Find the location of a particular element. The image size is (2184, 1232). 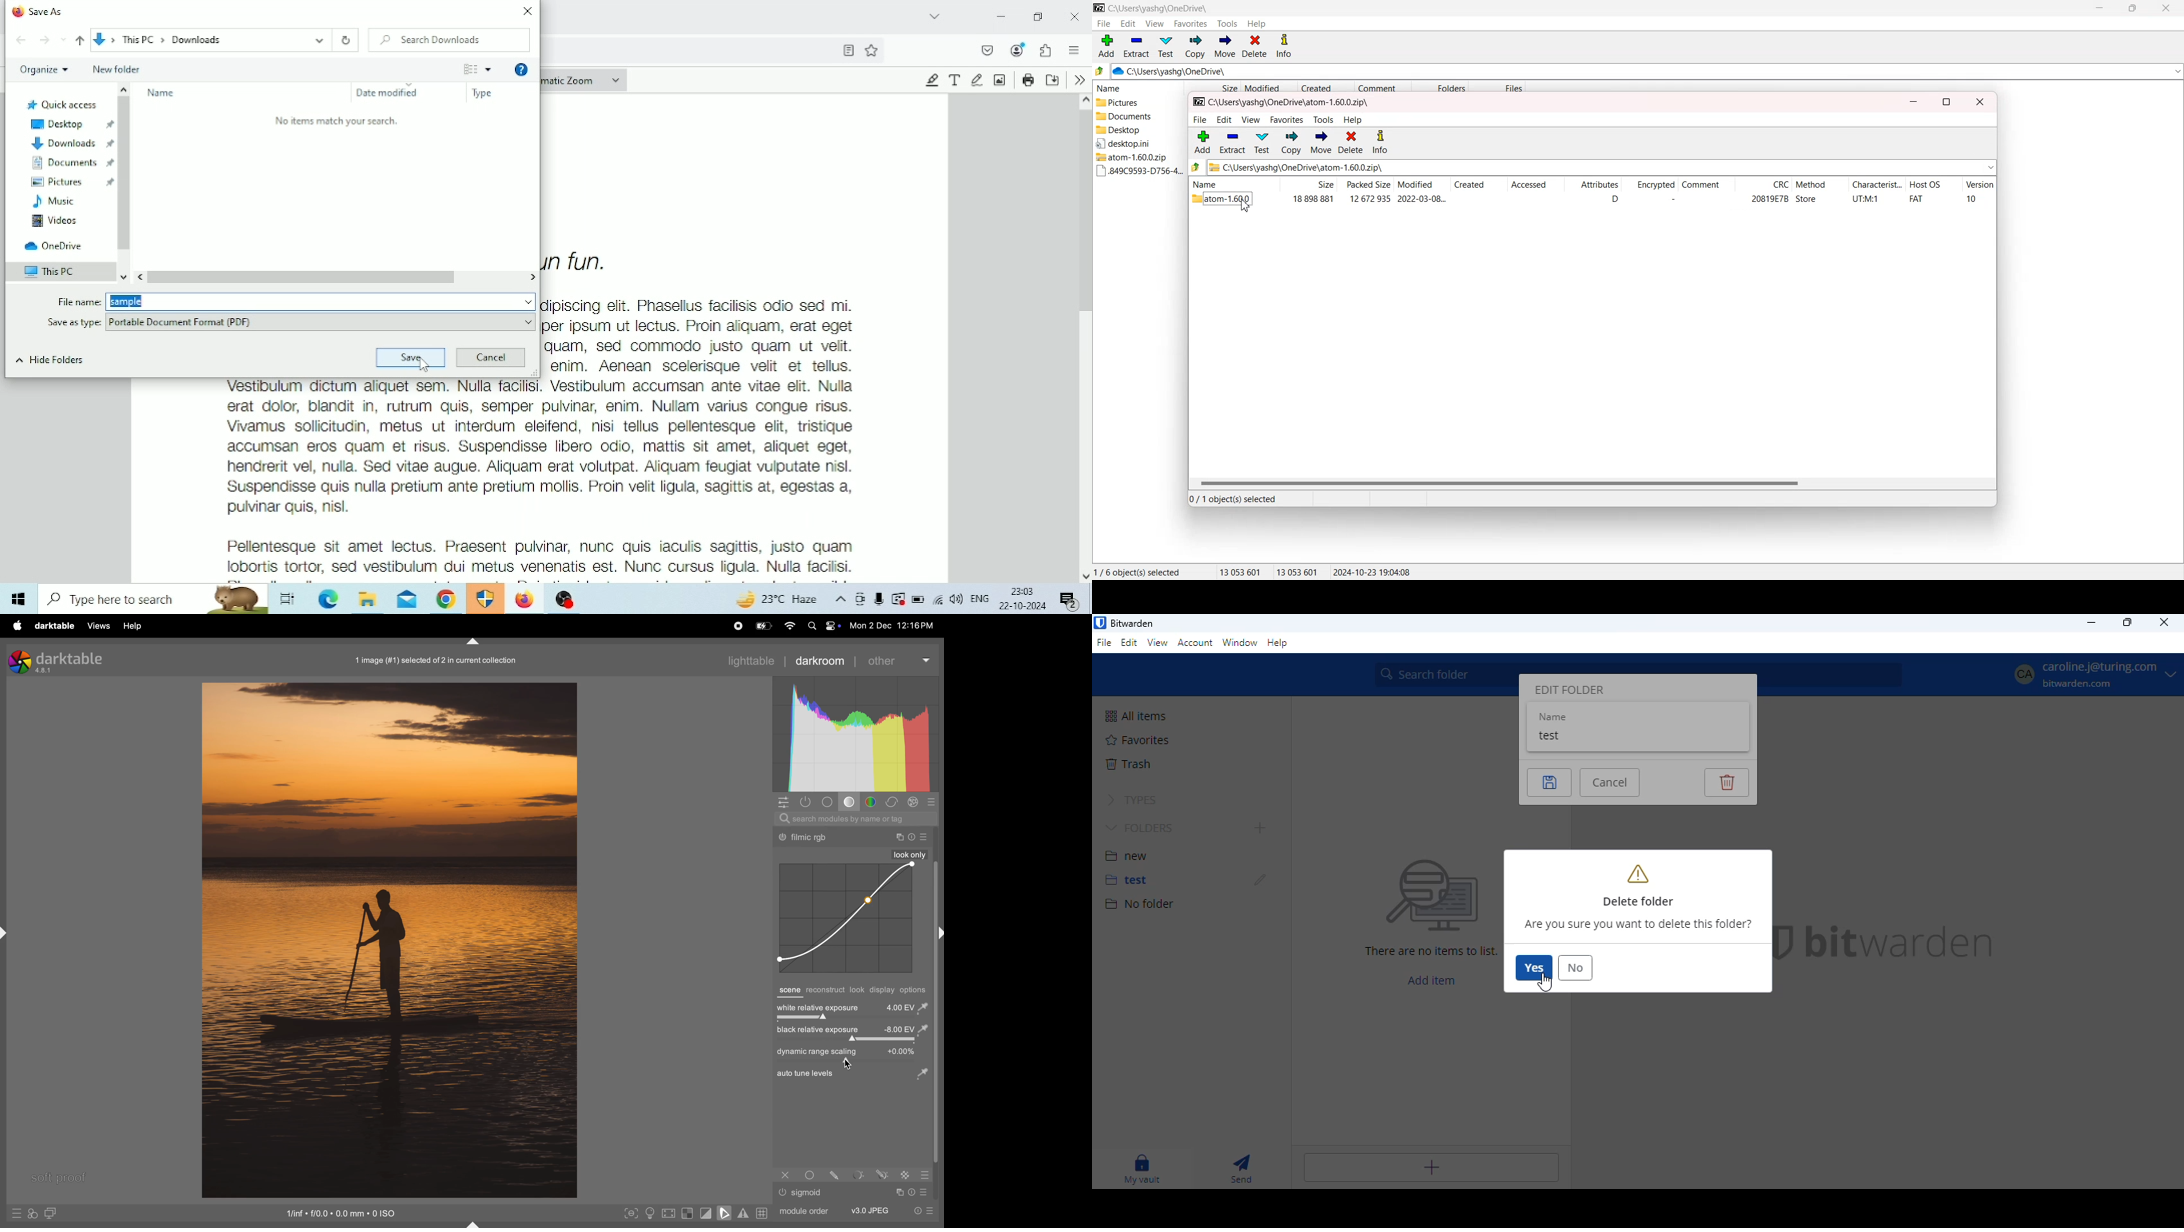

0/1 Object(s) selected is located at coordinates (1234, 498).